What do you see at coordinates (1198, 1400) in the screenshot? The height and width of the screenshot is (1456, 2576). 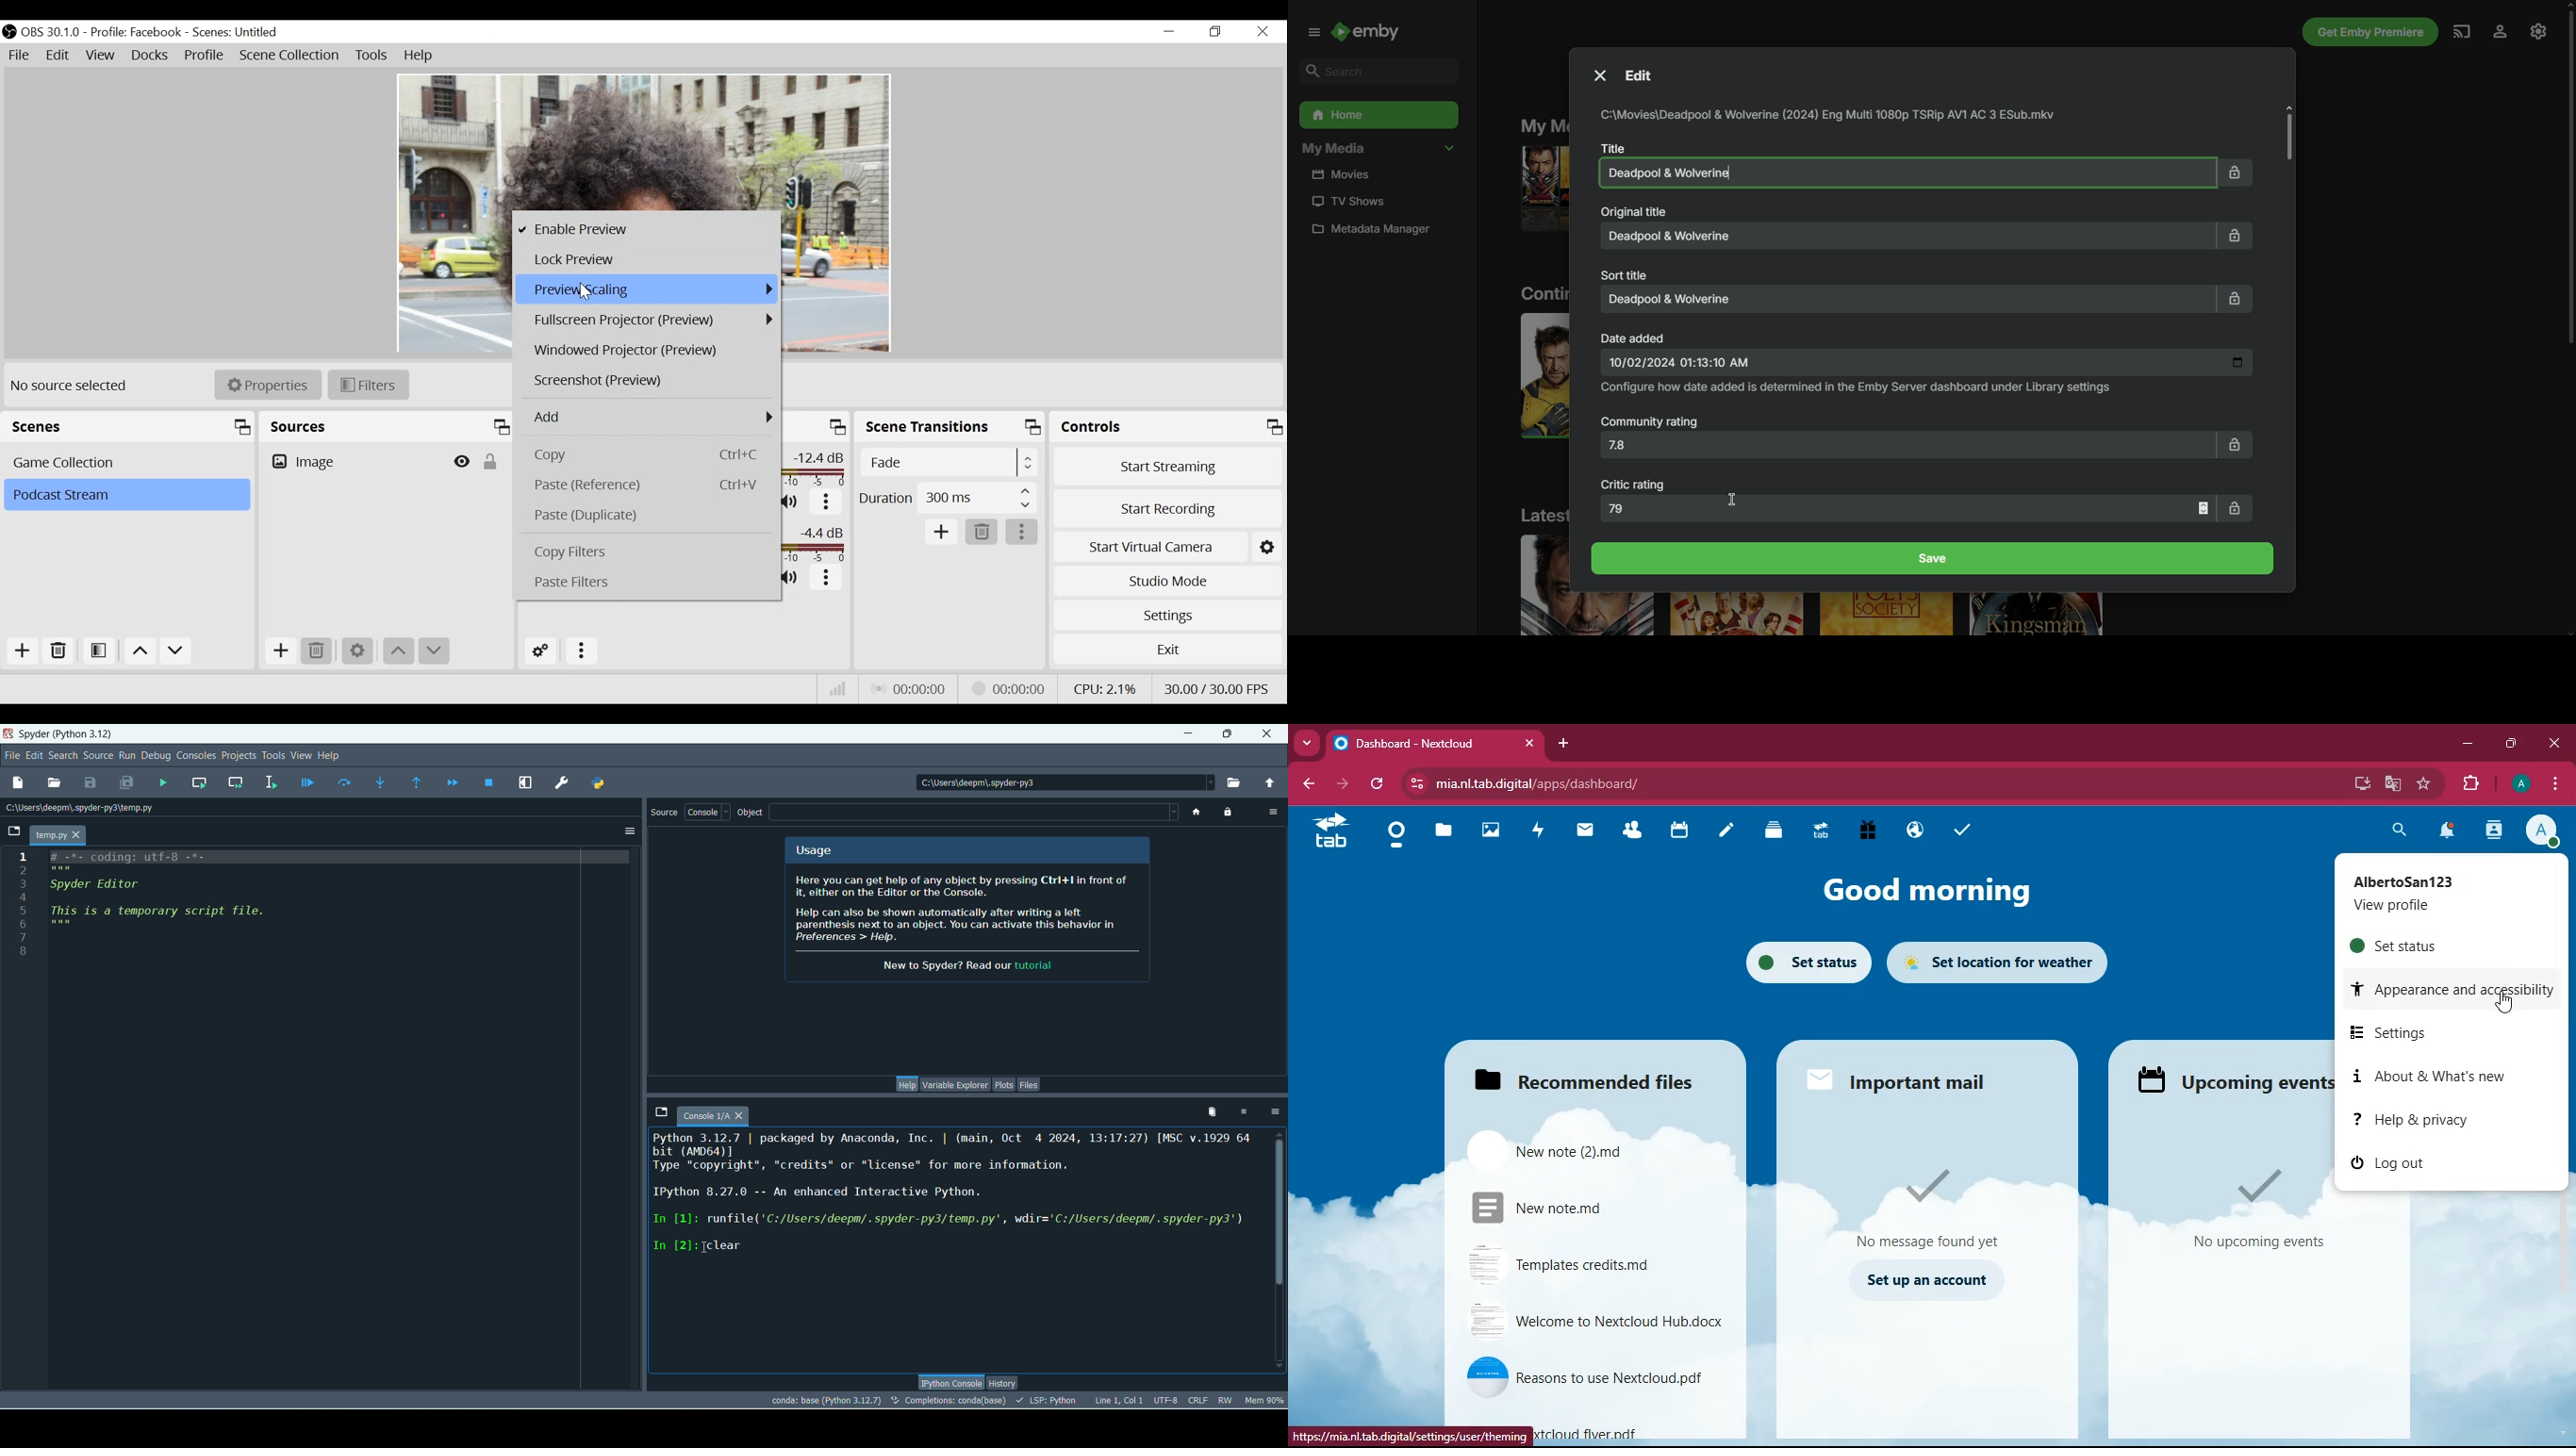 I see `CRLF` at bounding box center [1198, 1400].